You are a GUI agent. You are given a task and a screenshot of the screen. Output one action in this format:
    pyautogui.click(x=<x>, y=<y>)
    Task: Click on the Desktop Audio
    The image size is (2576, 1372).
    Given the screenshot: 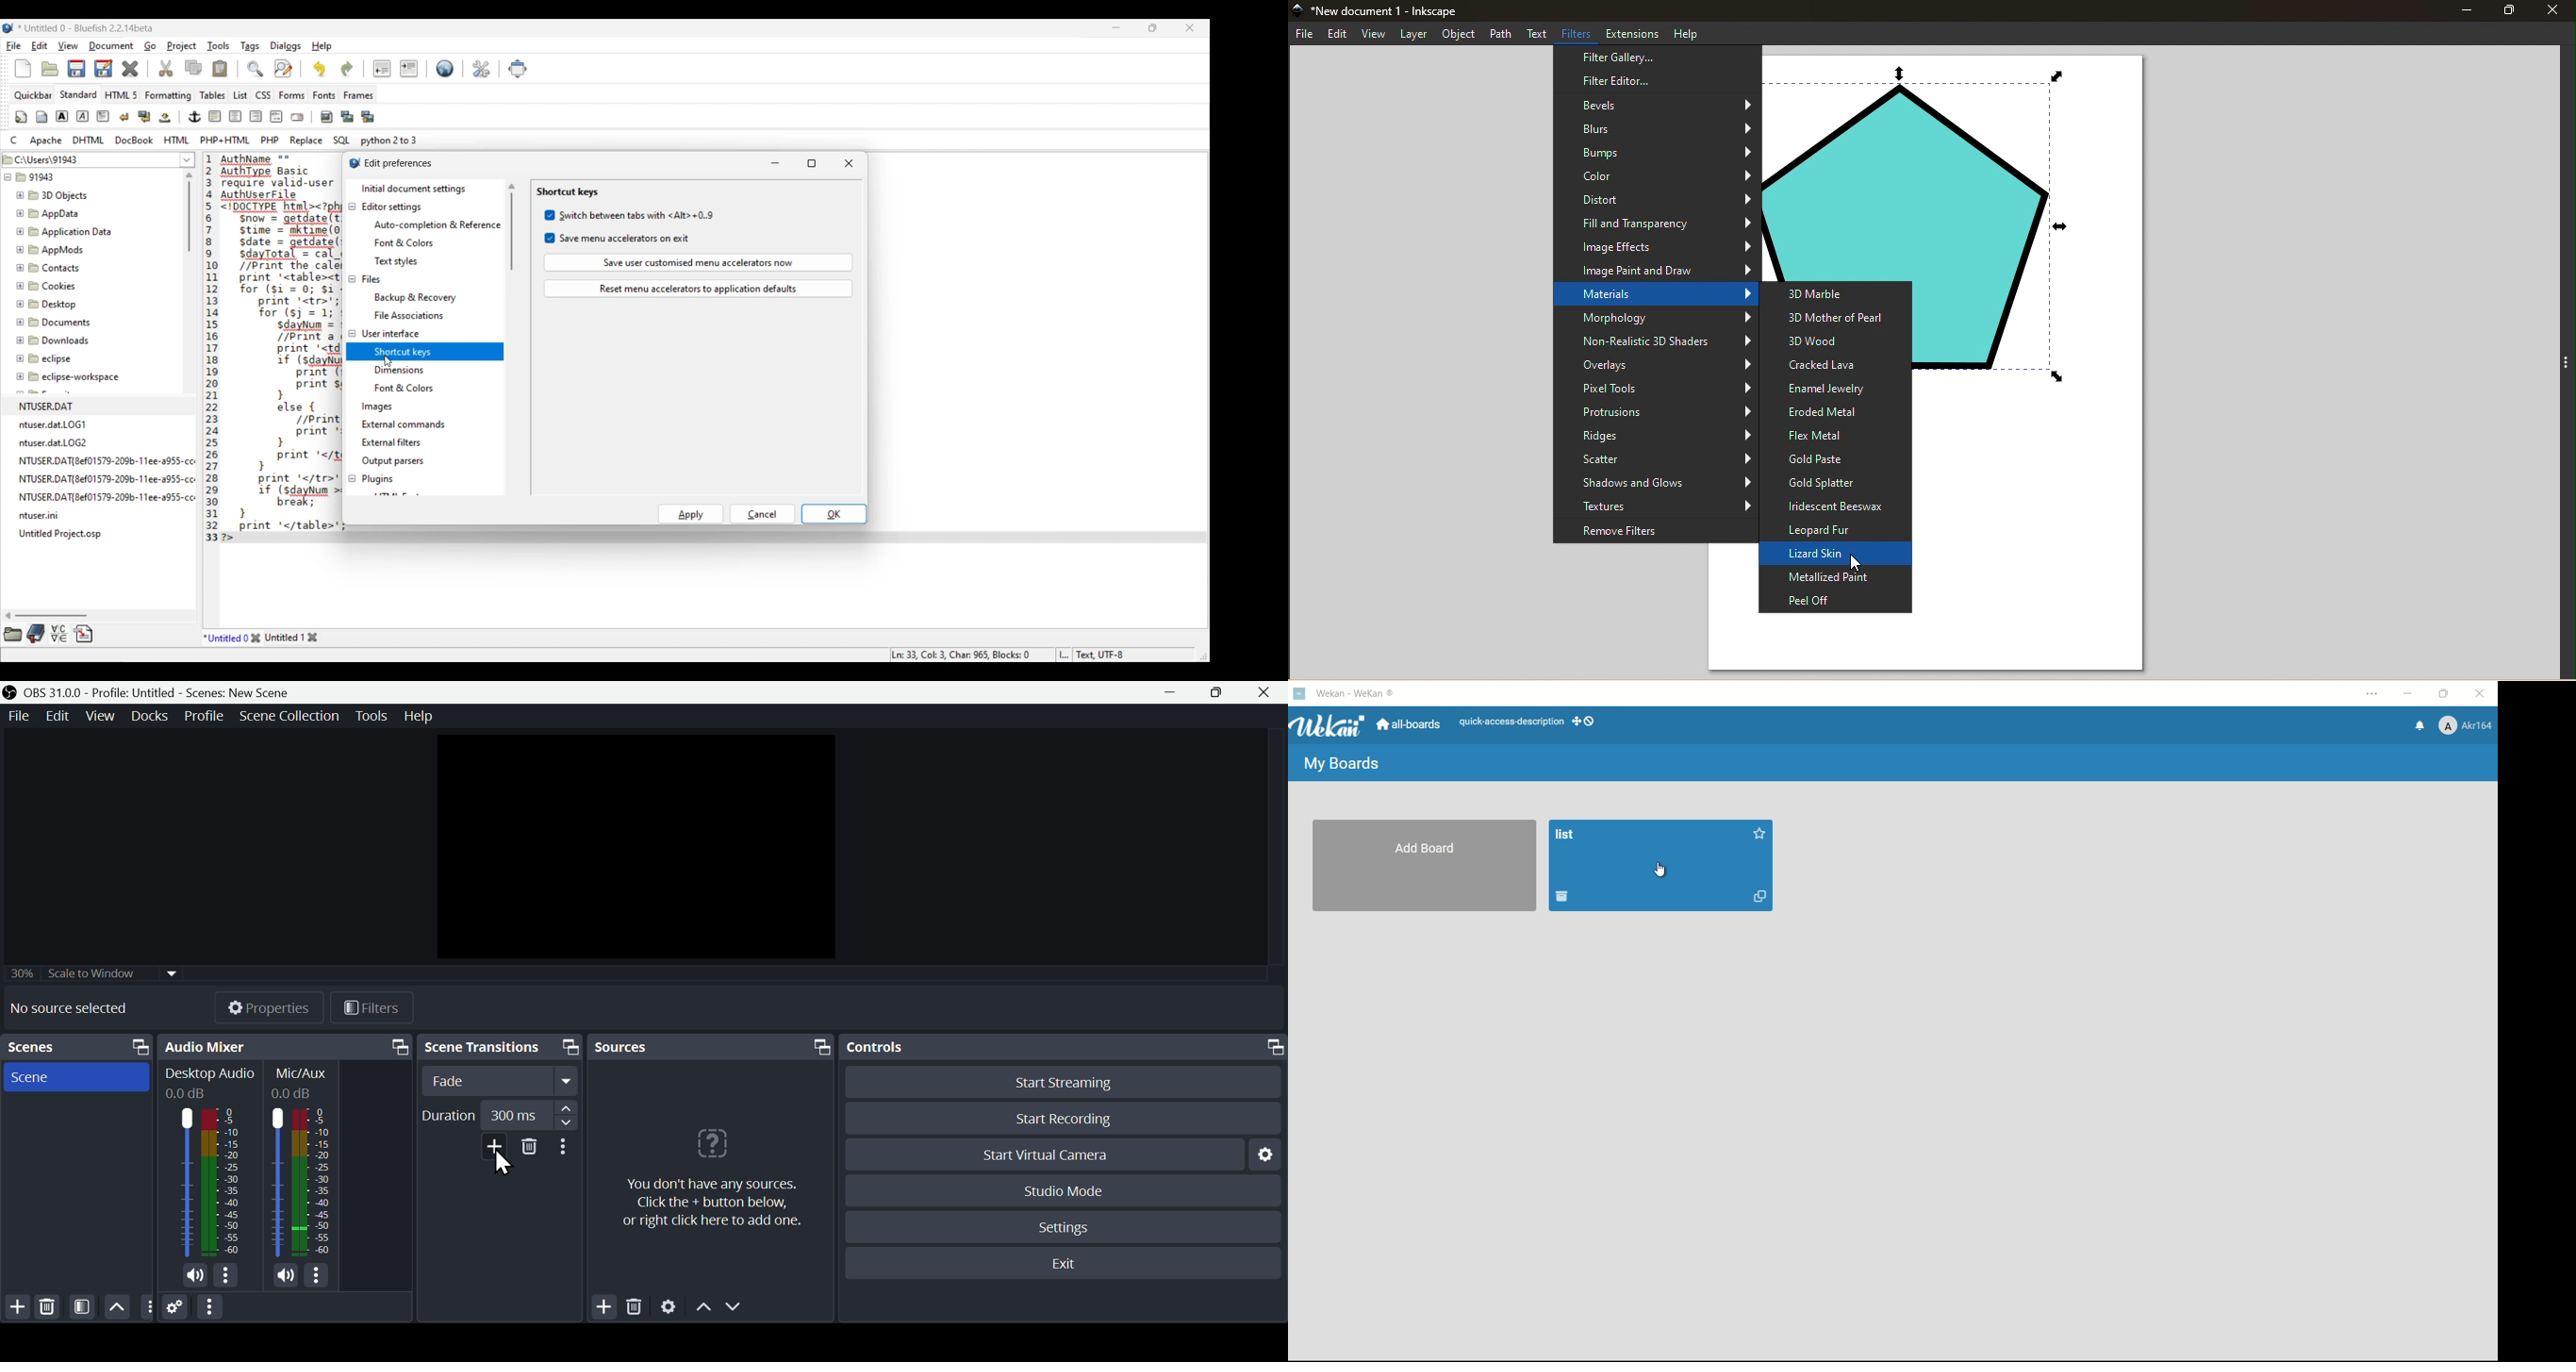 What is the action you would take?
    pyautogui.click(x=209, y=1082)
    